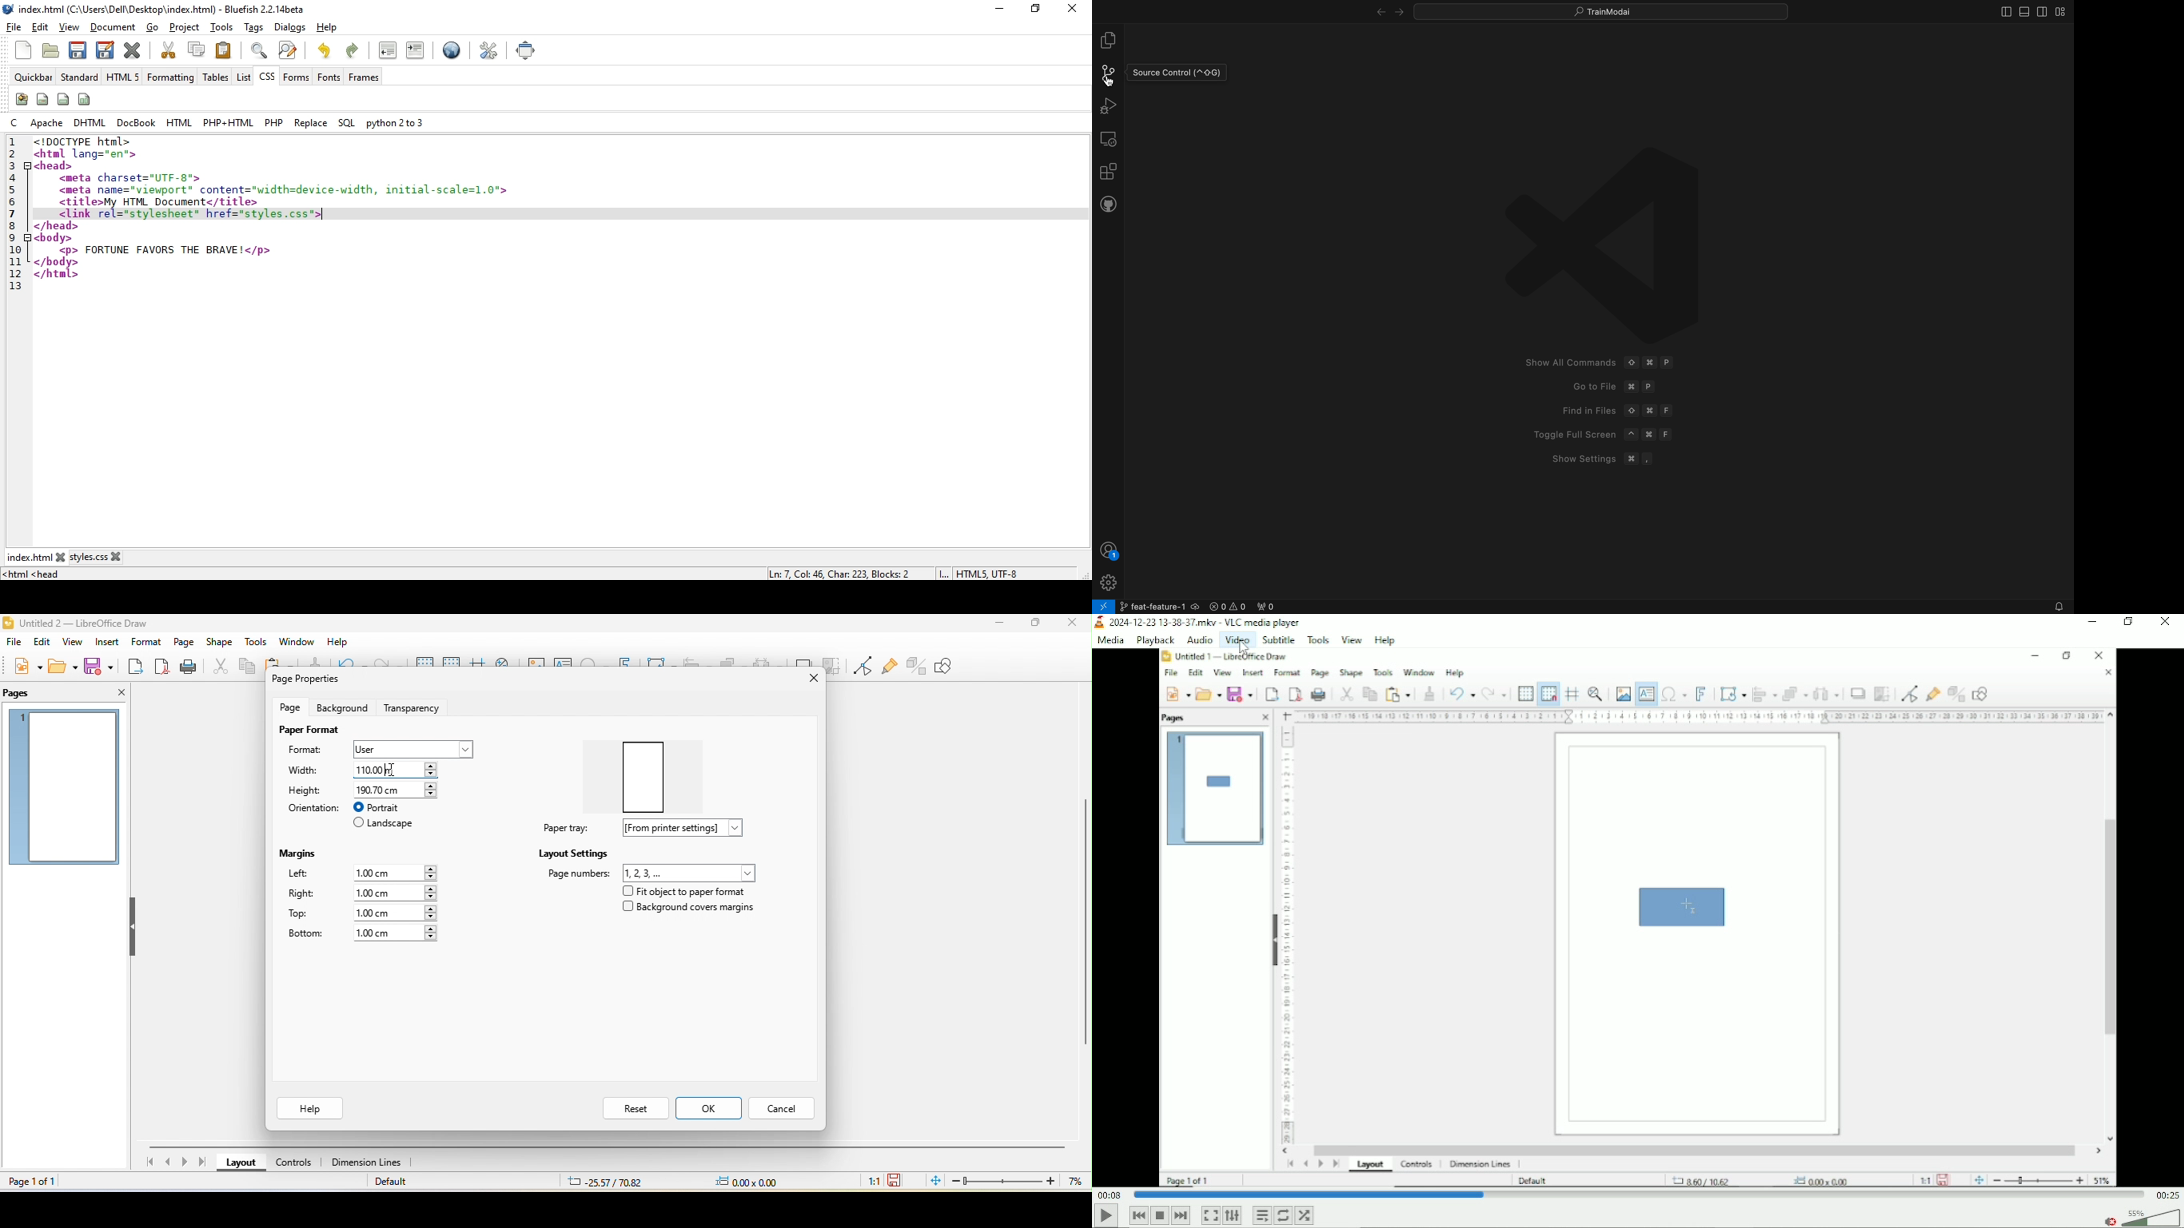  What do you see at coordinates (246, 668) in the screenshot?
I see `copy` at bounding box center [246, 668].